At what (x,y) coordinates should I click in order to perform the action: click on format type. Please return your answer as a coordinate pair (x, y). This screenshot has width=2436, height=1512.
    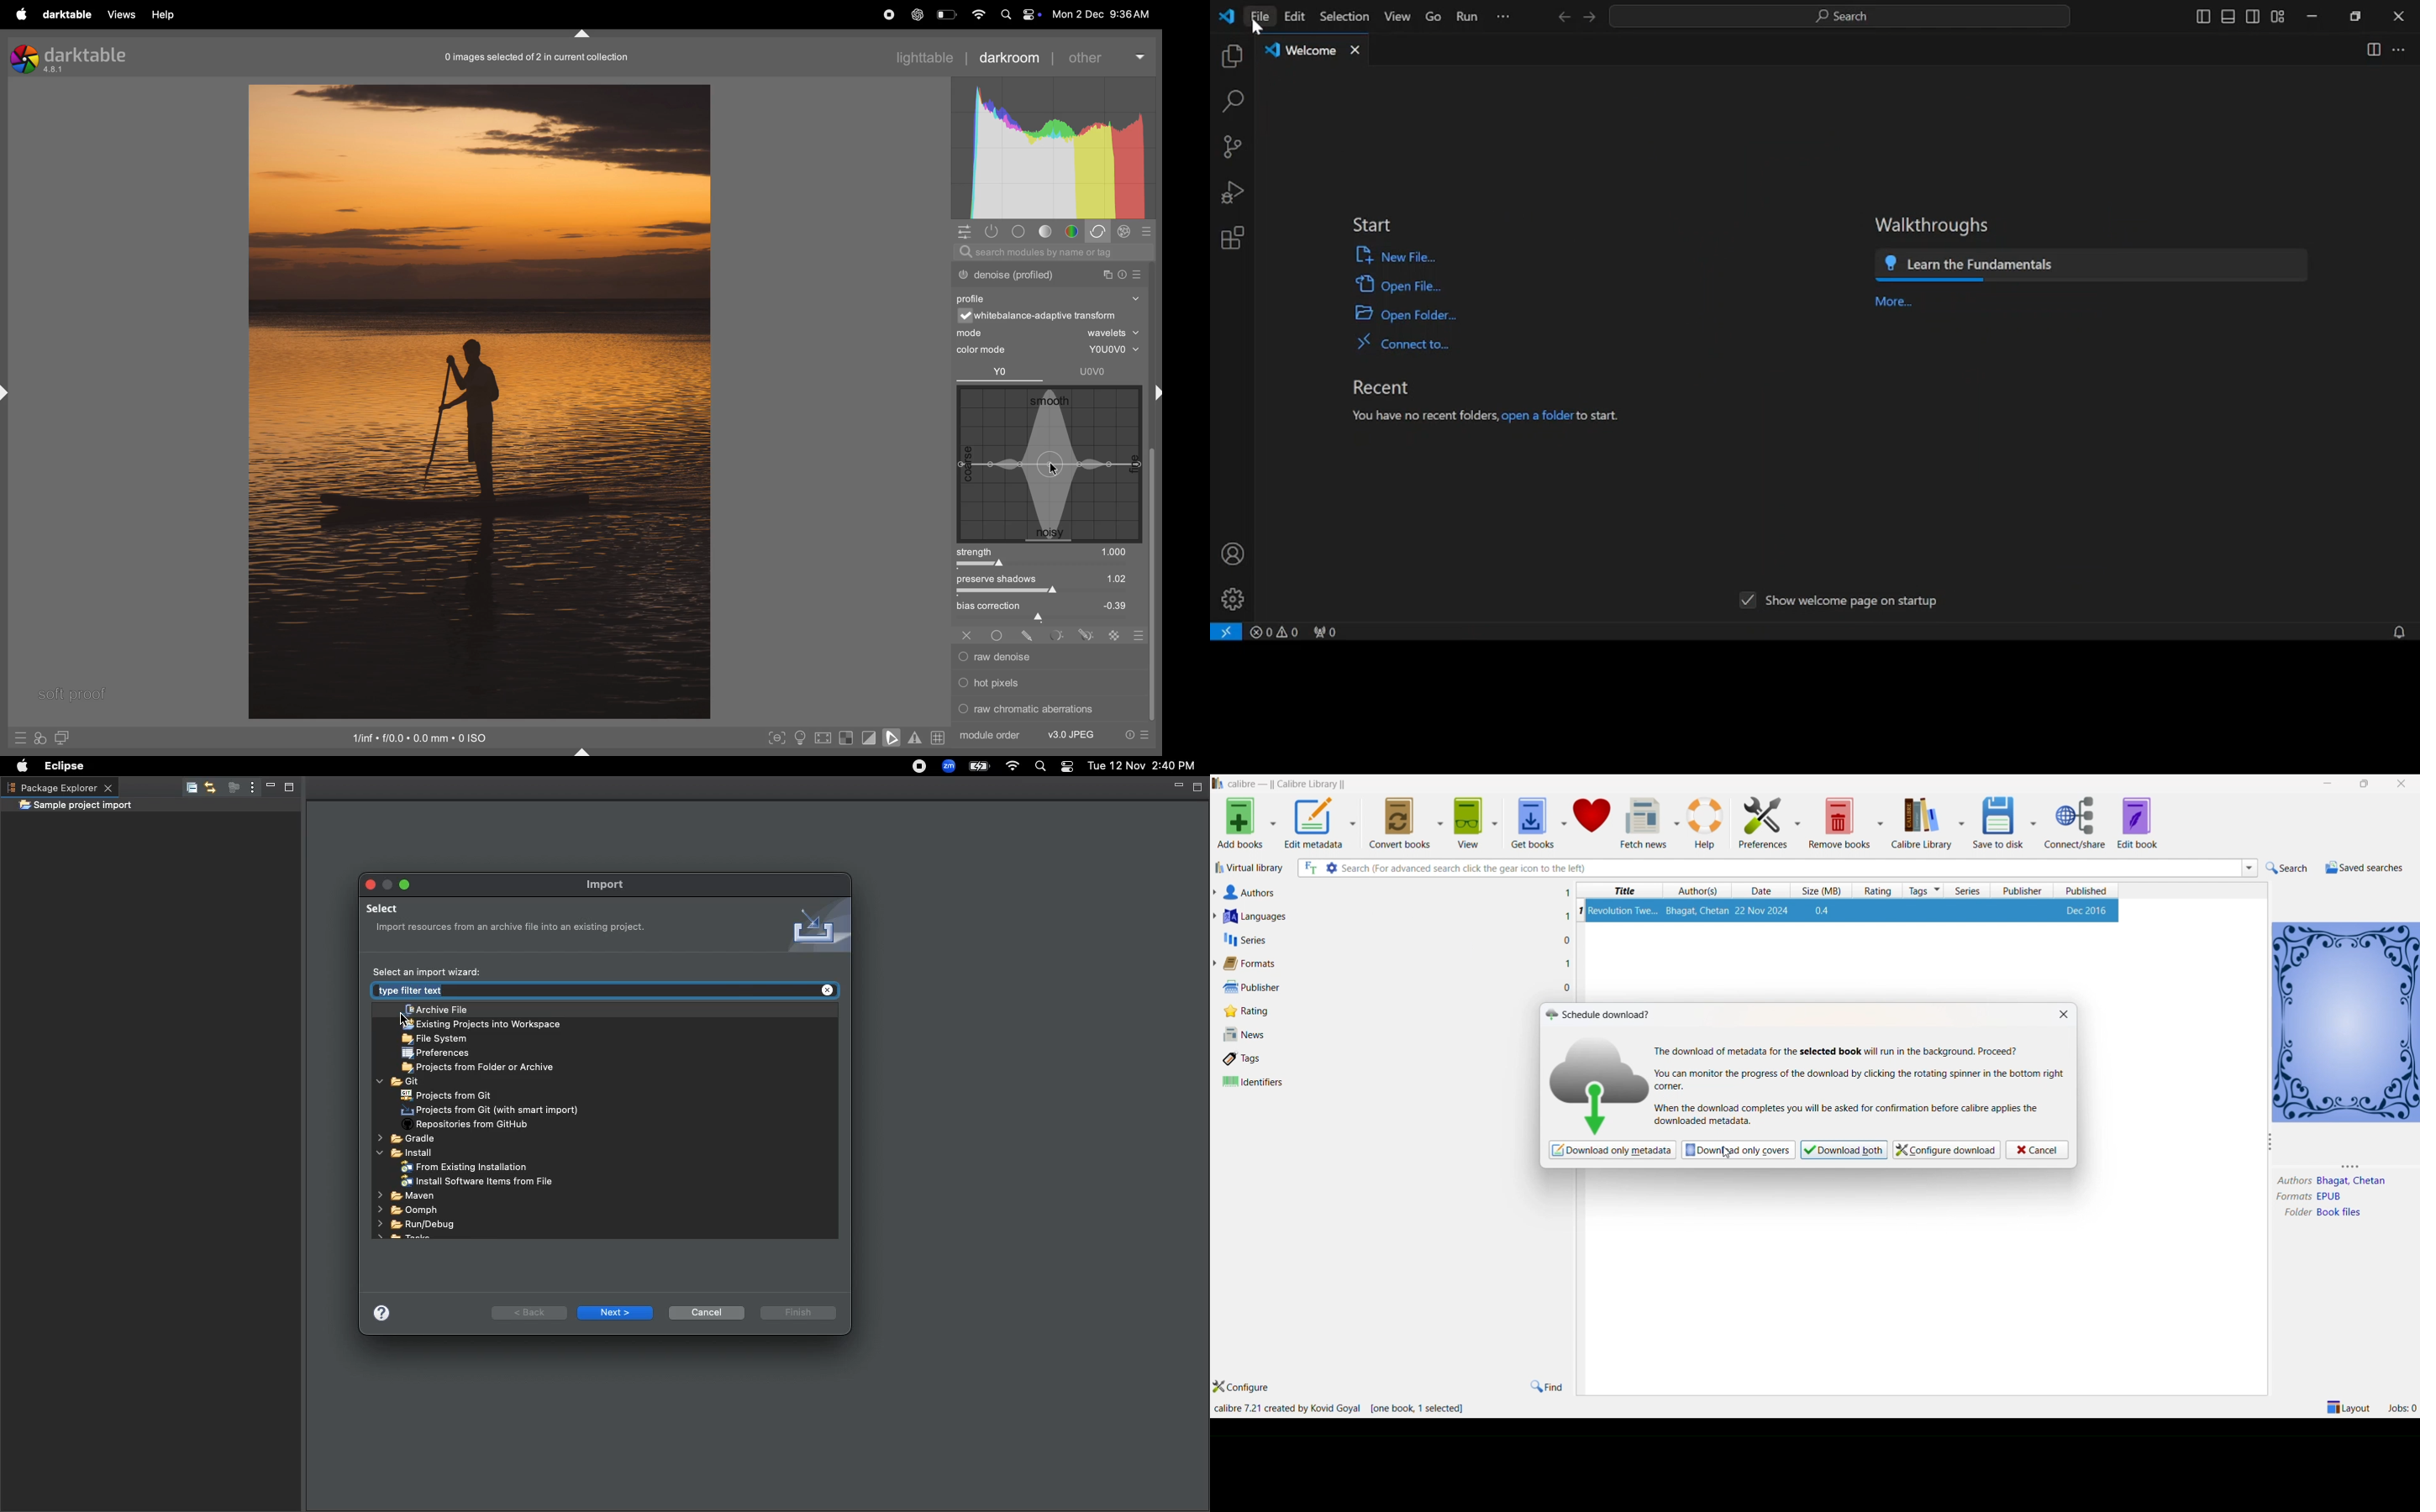
    Looking at the image, I should click on (2335, 1197).